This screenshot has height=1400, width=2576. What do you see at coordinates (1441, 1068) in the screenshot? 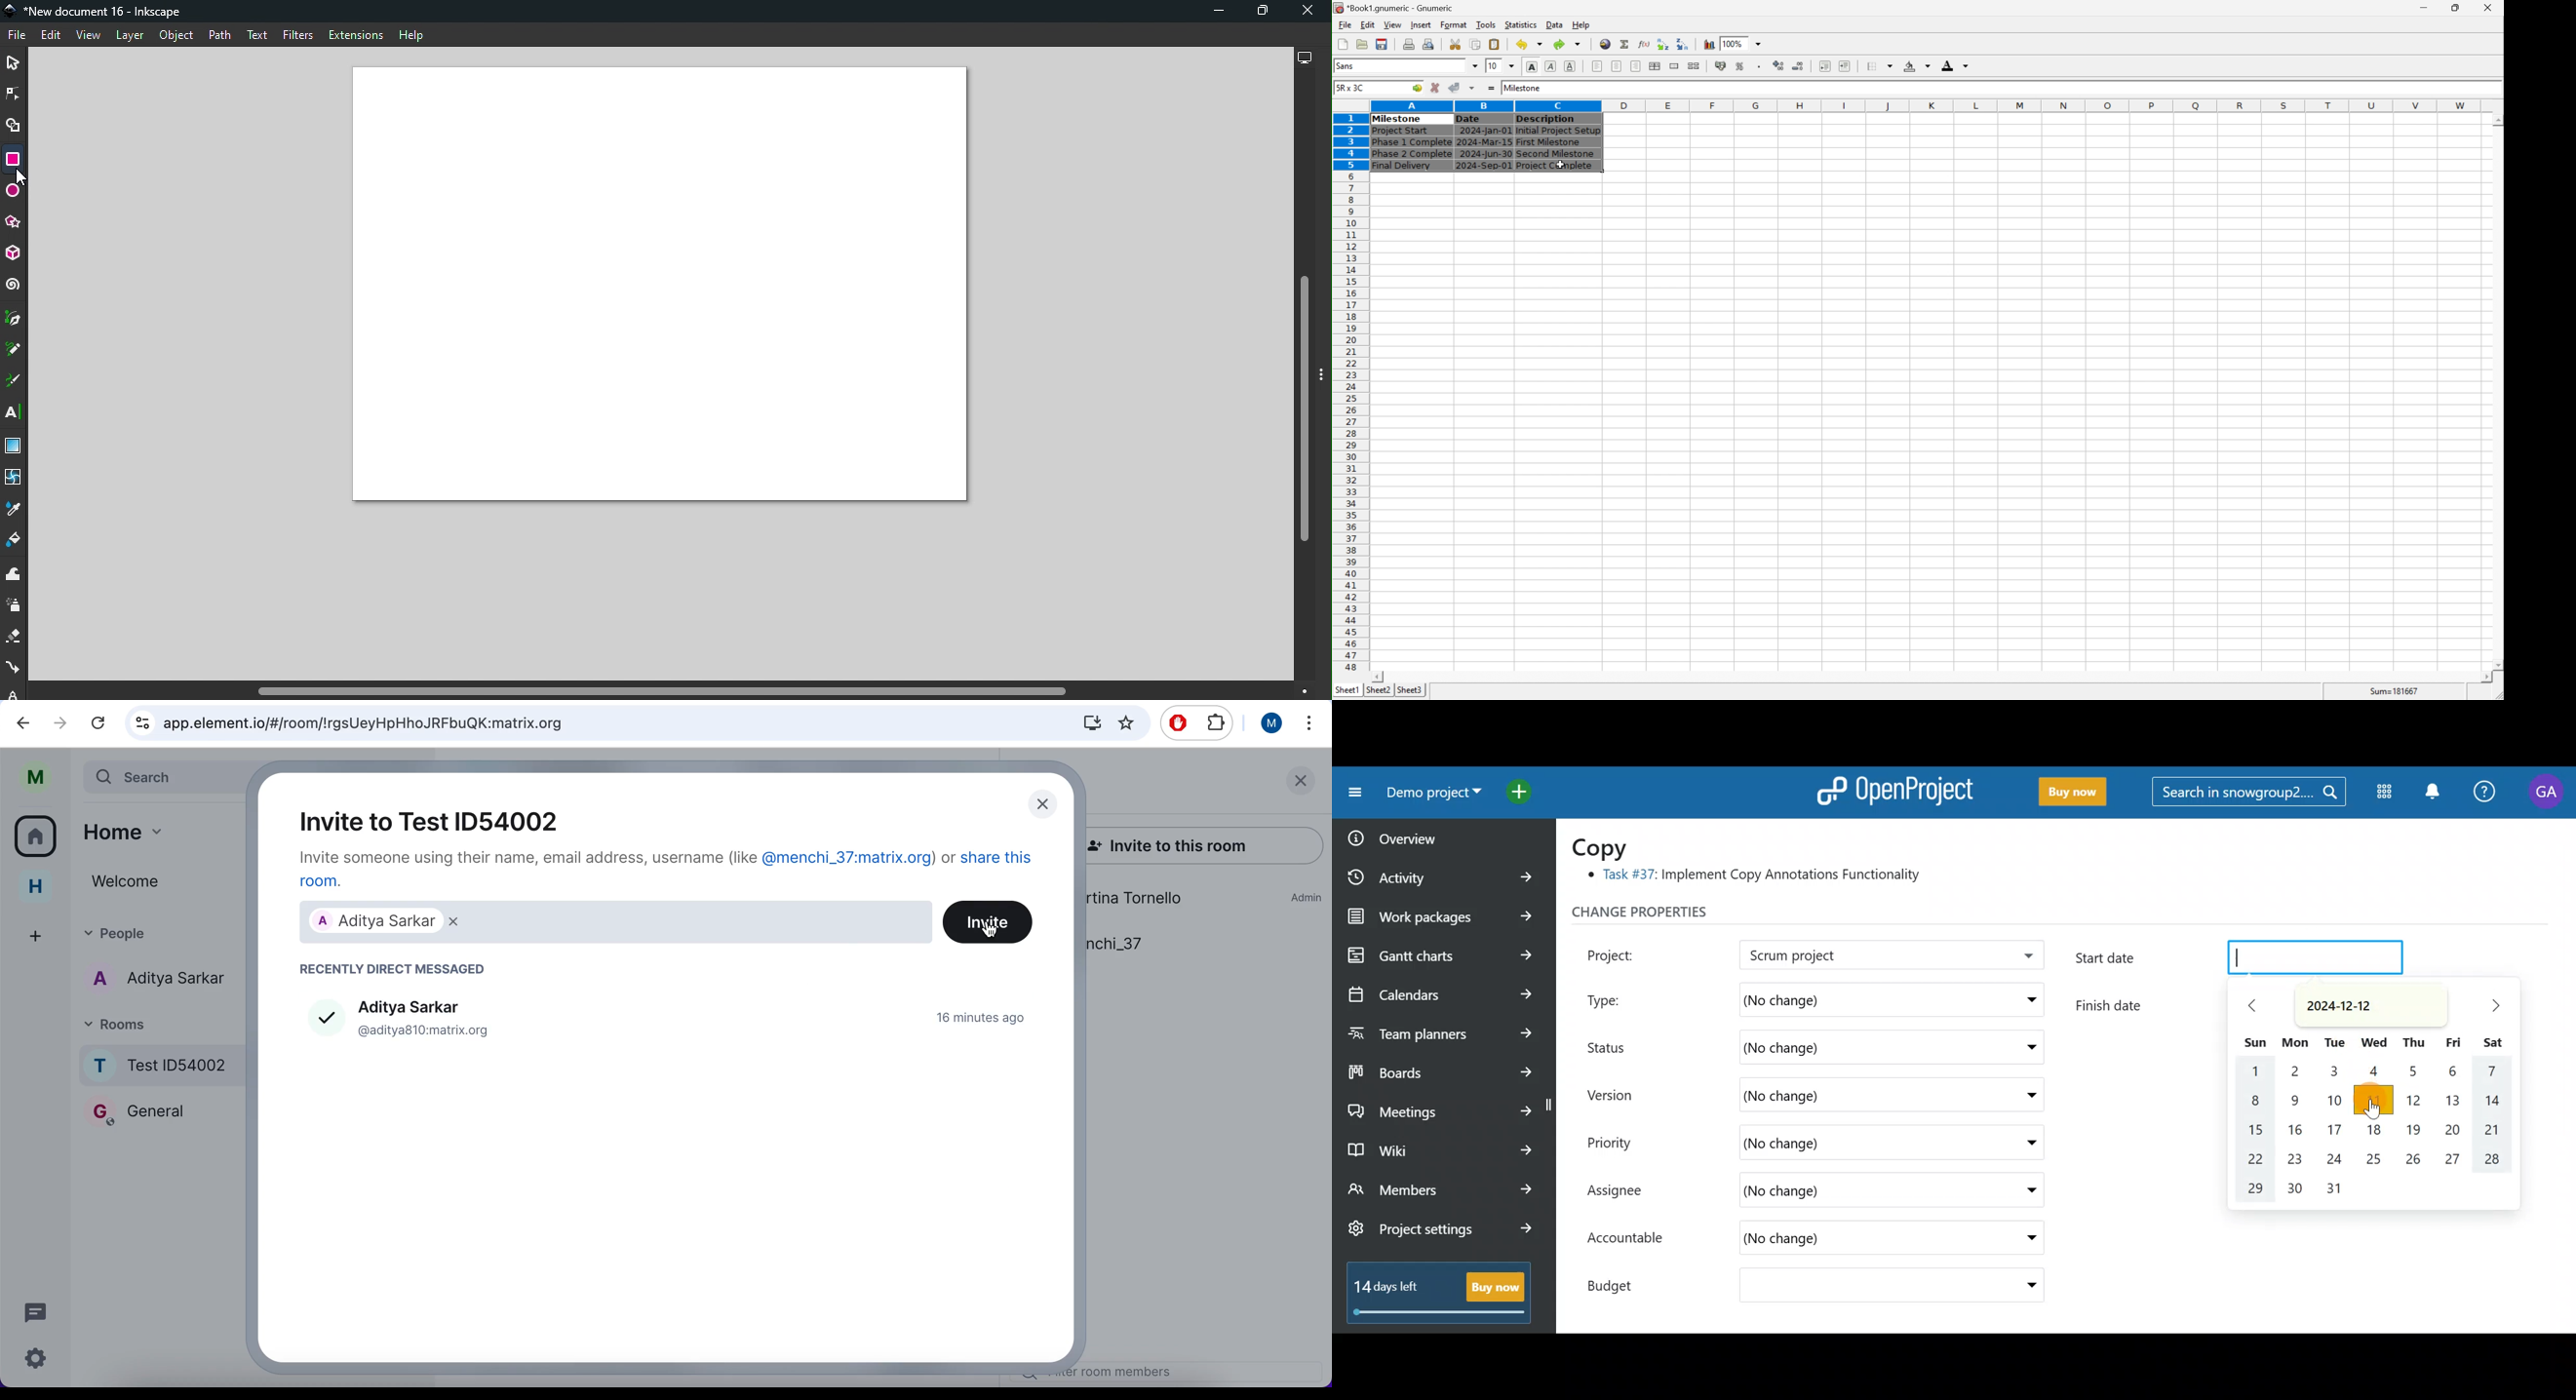
I see `Boards` at bounding box center [1441, 1068].